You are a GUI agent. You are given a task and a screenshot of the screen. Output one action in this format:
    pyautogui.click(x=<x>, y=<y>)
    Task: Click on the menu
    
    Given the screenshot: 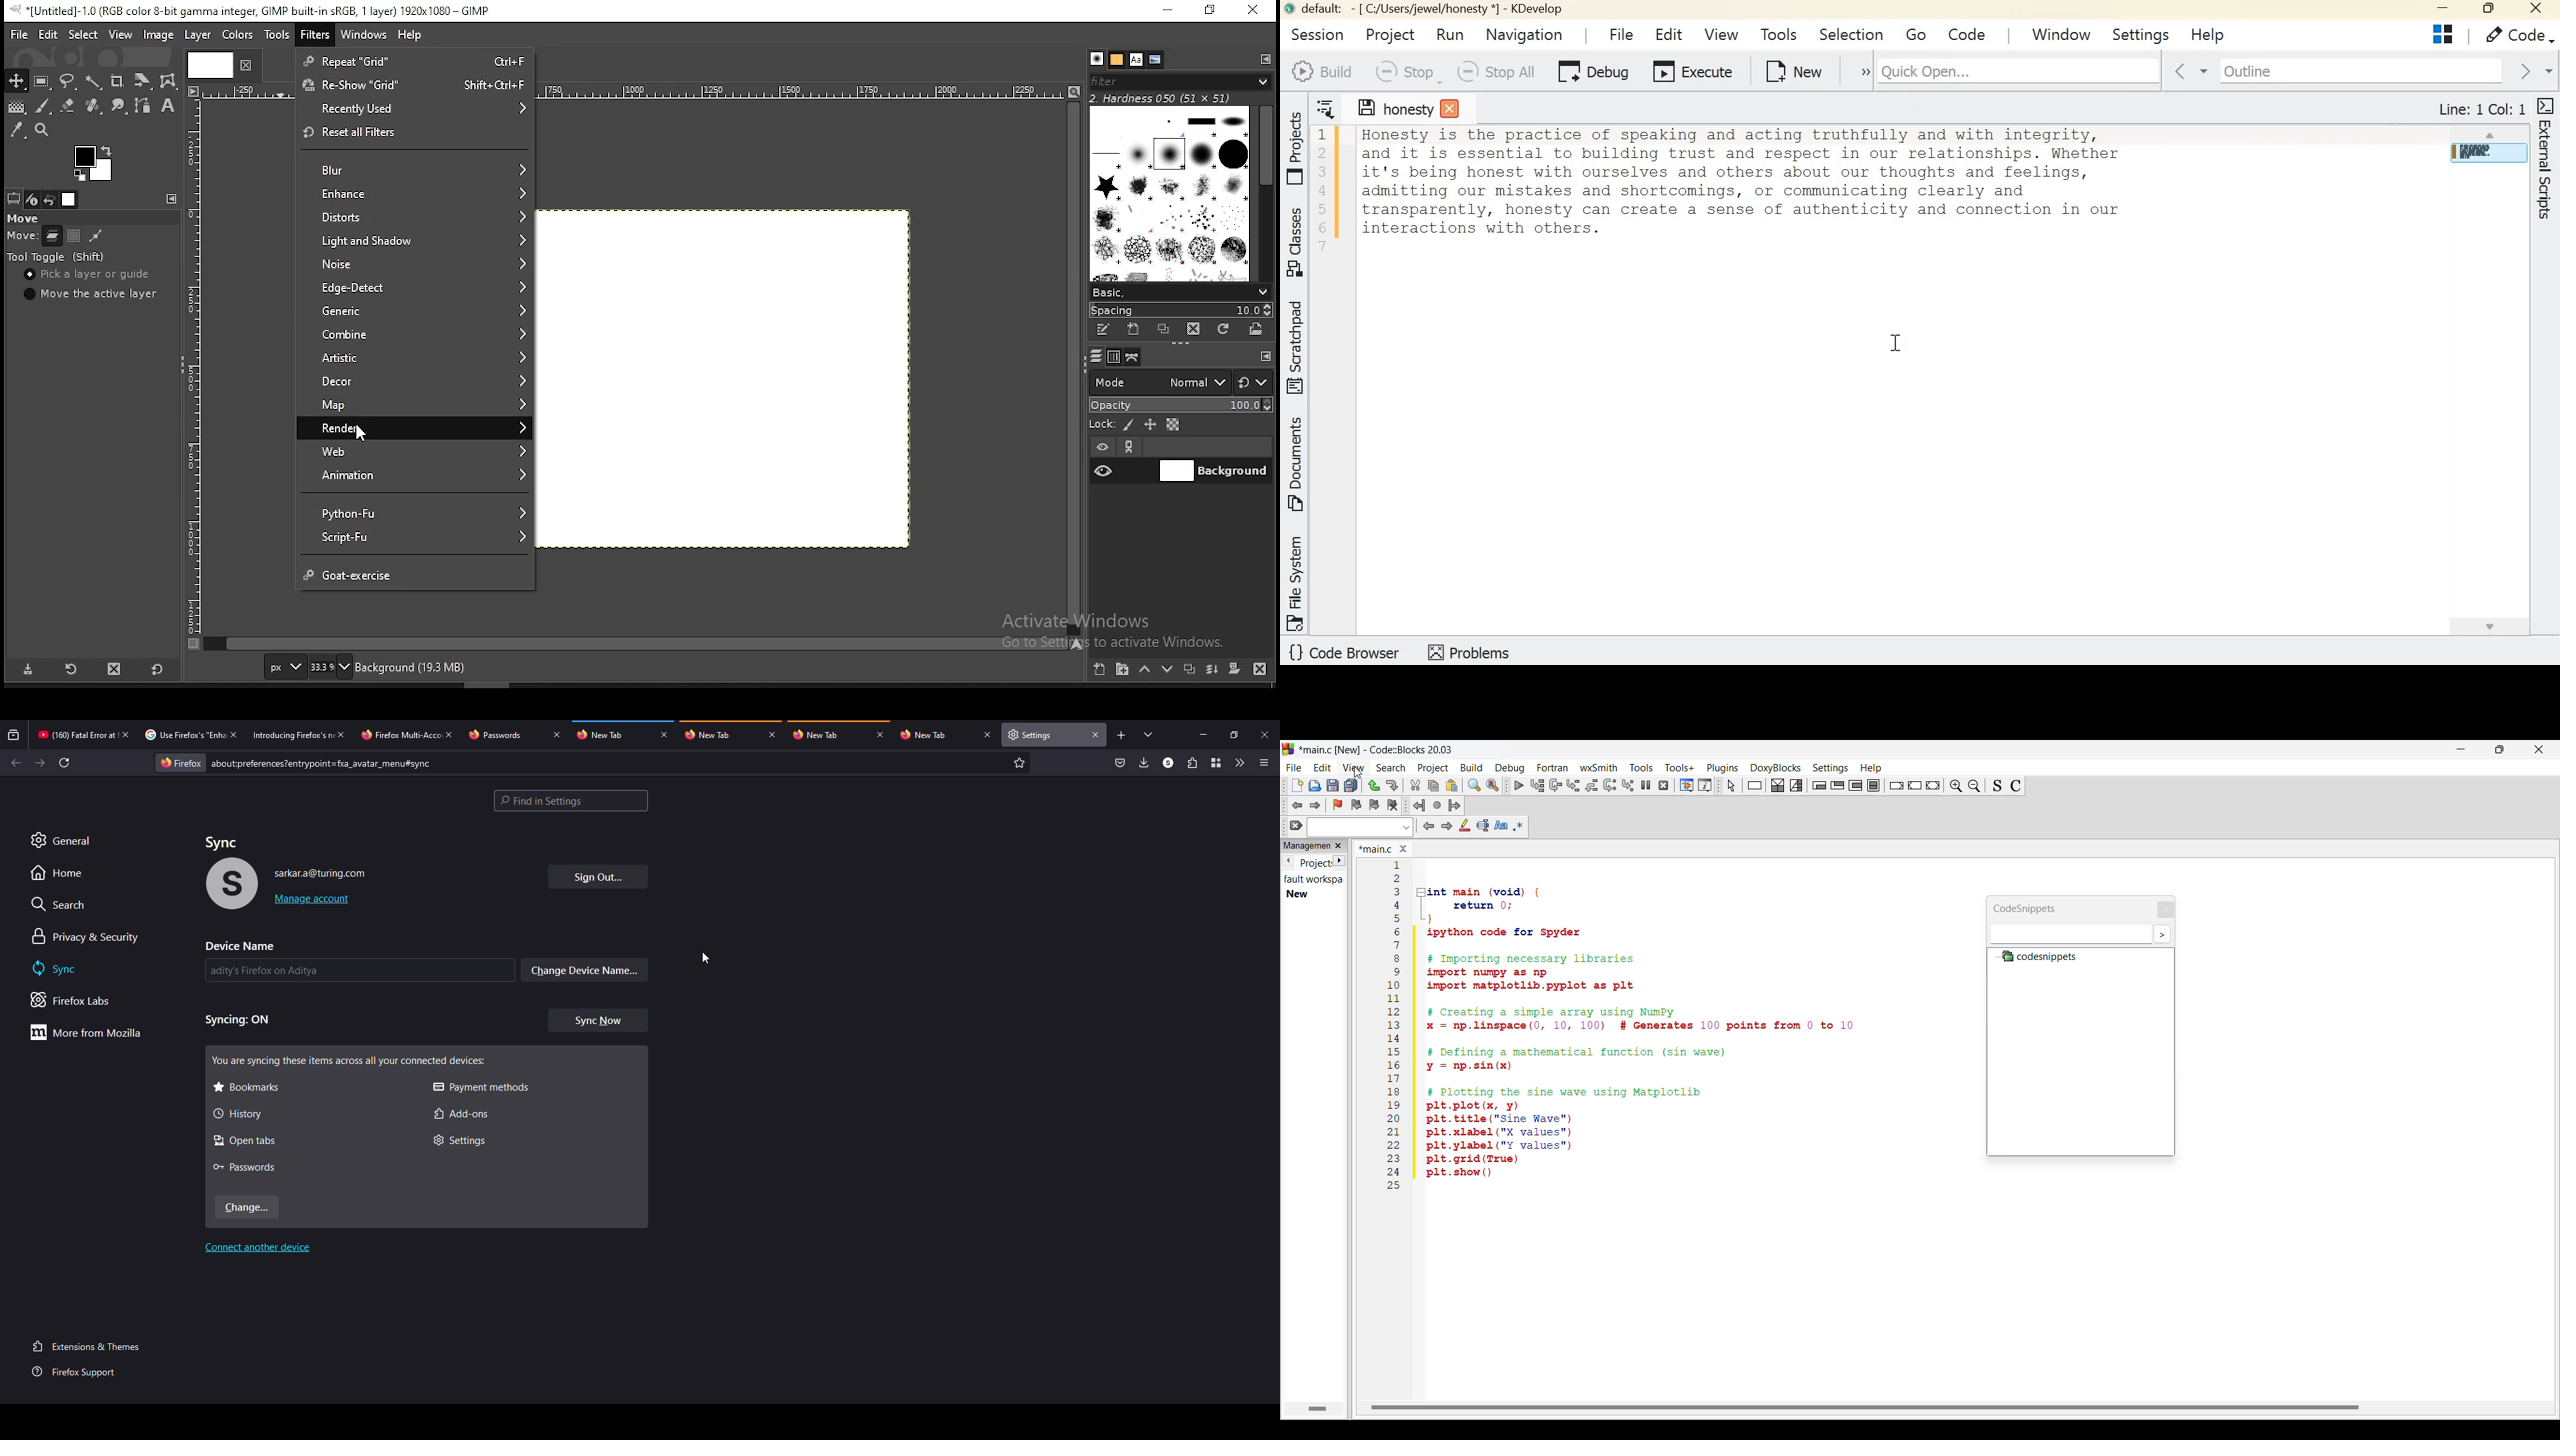 What is the action you would take?
    pyautogui.click(x=1265, y=762)
    